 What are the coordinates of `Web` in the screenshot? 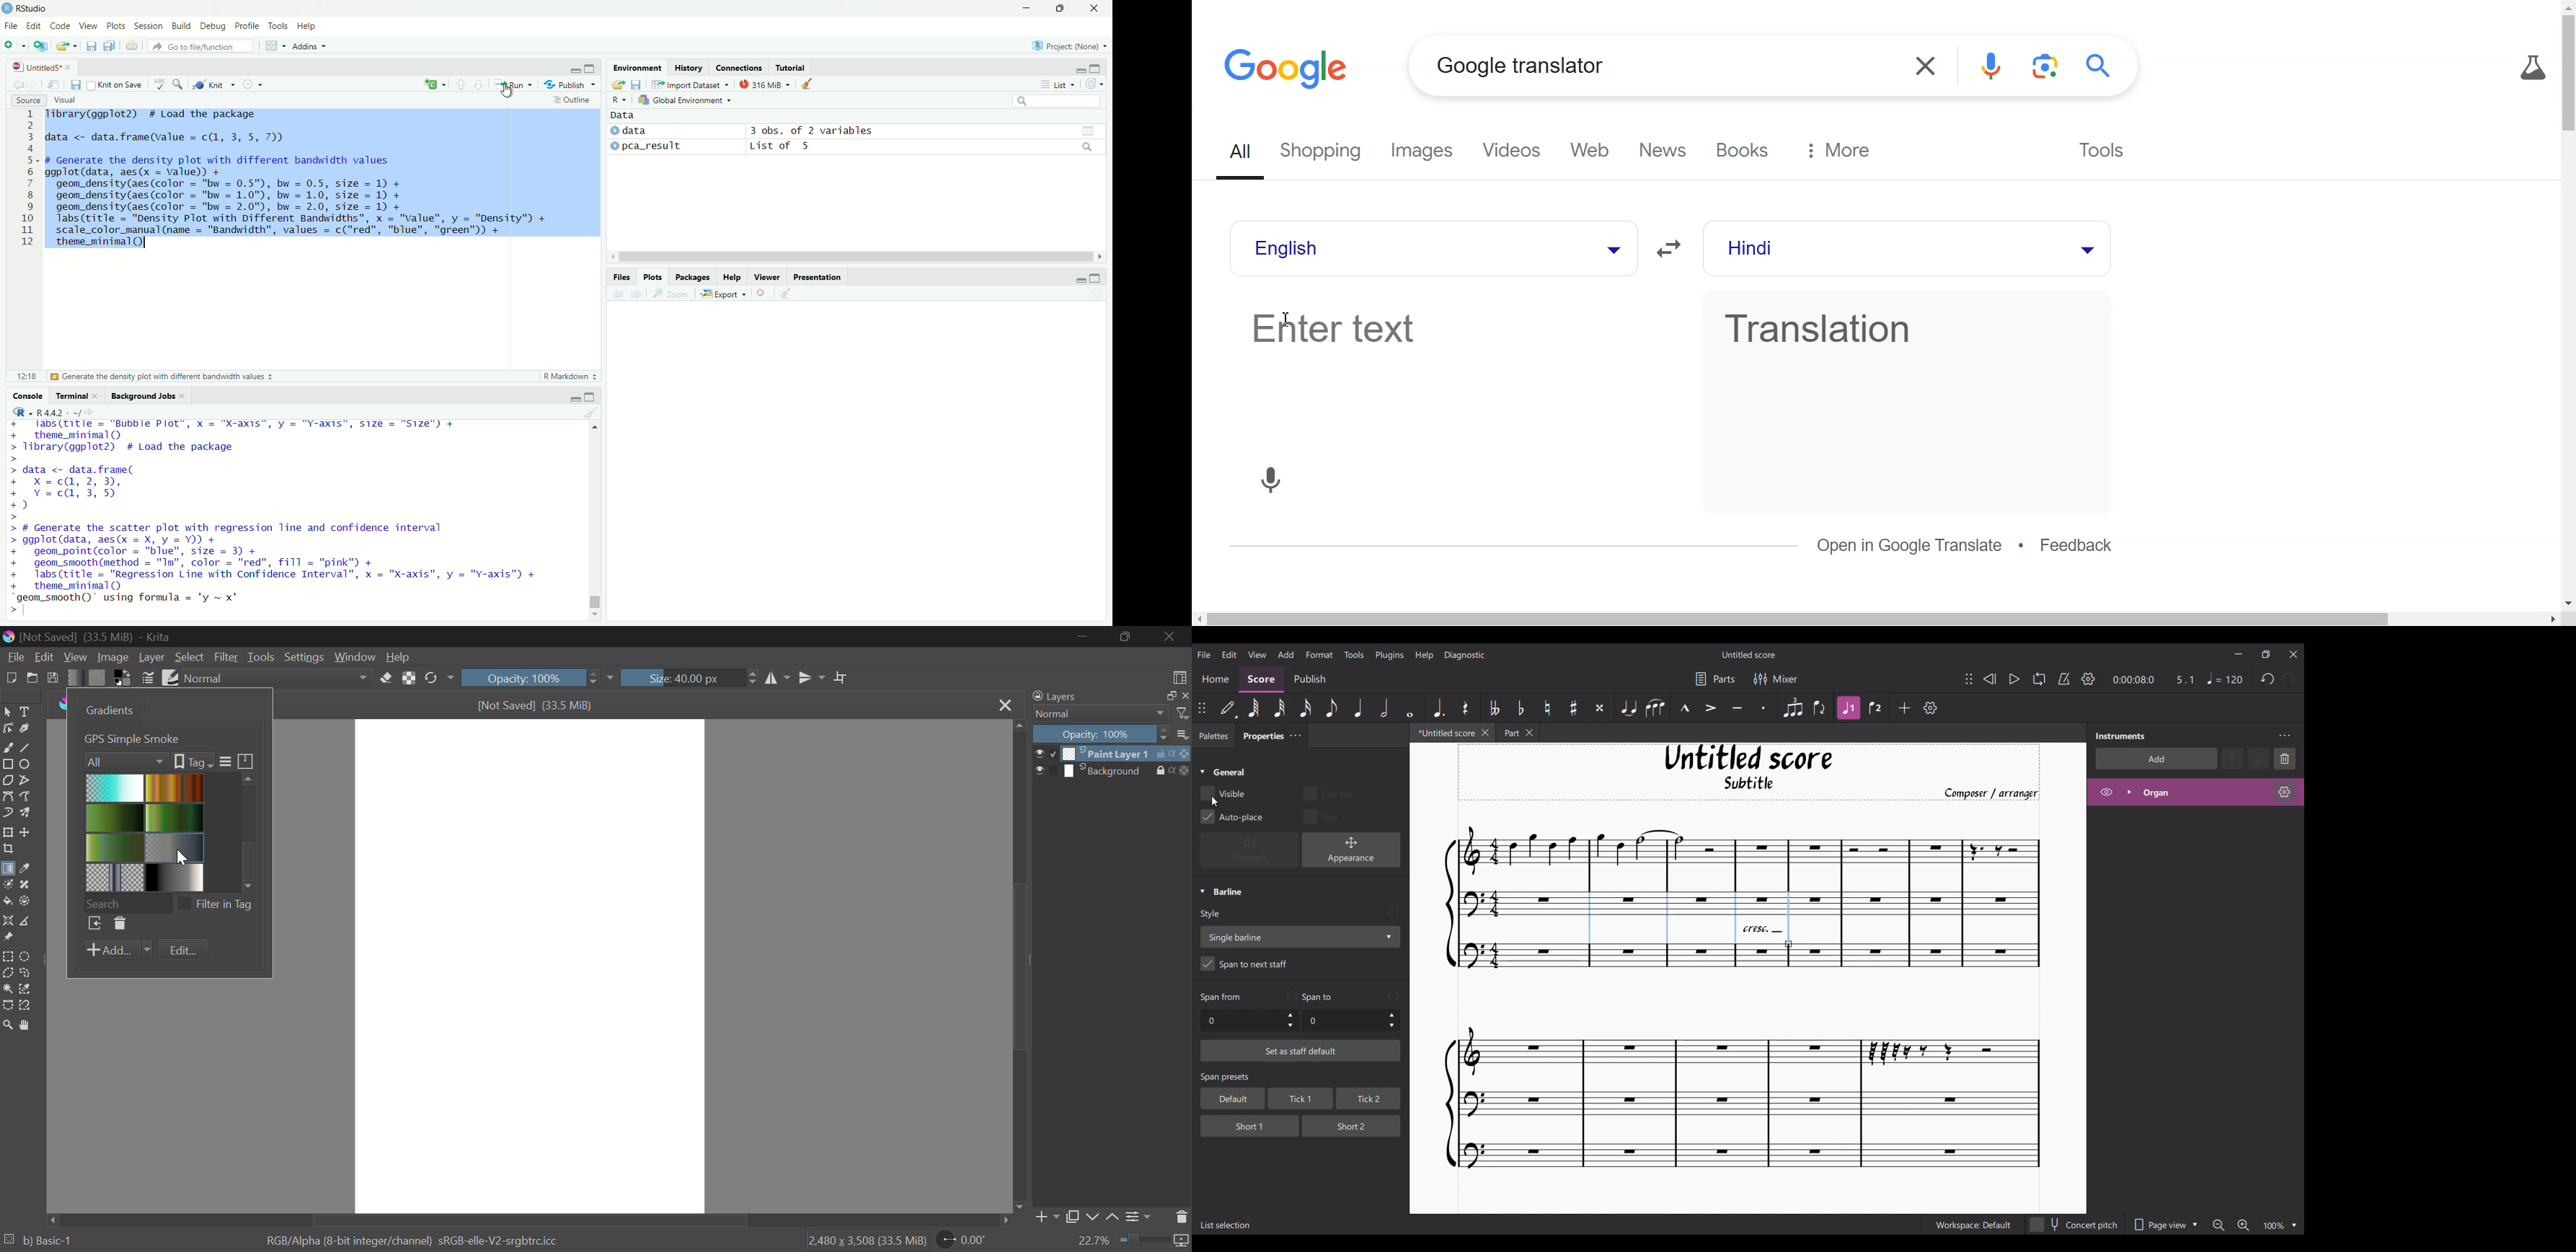 It's located at (1595, 151).